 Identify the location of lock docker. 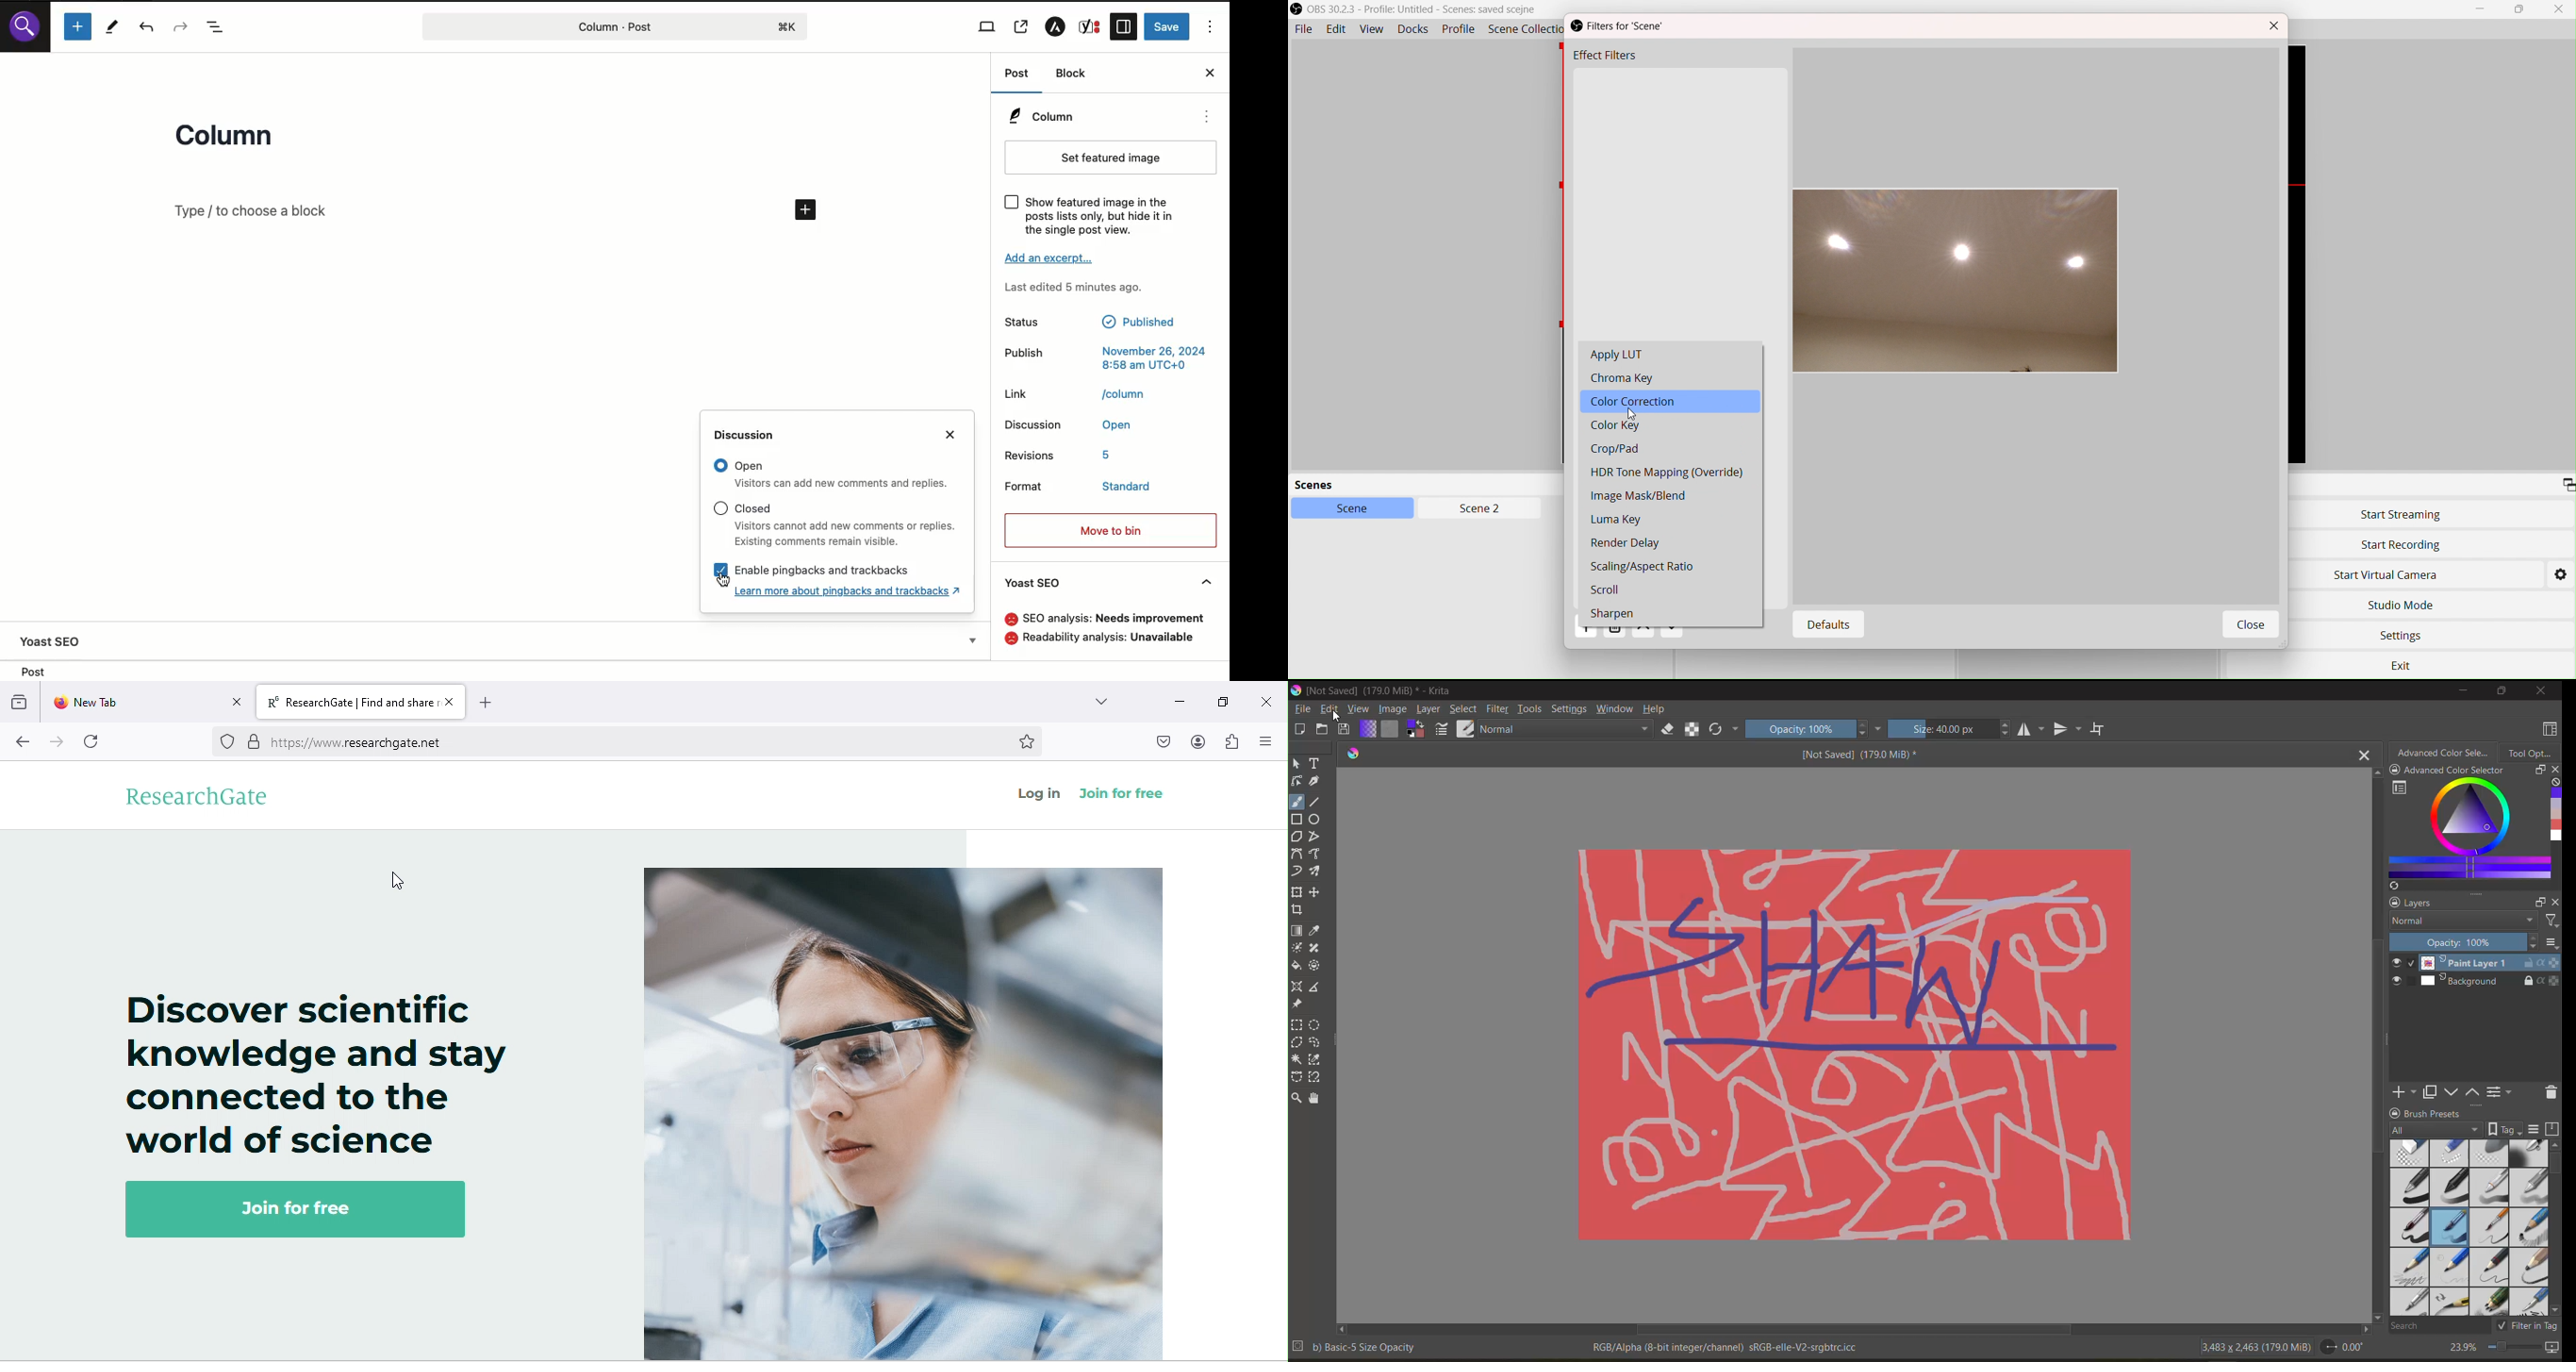
(2395, 904).